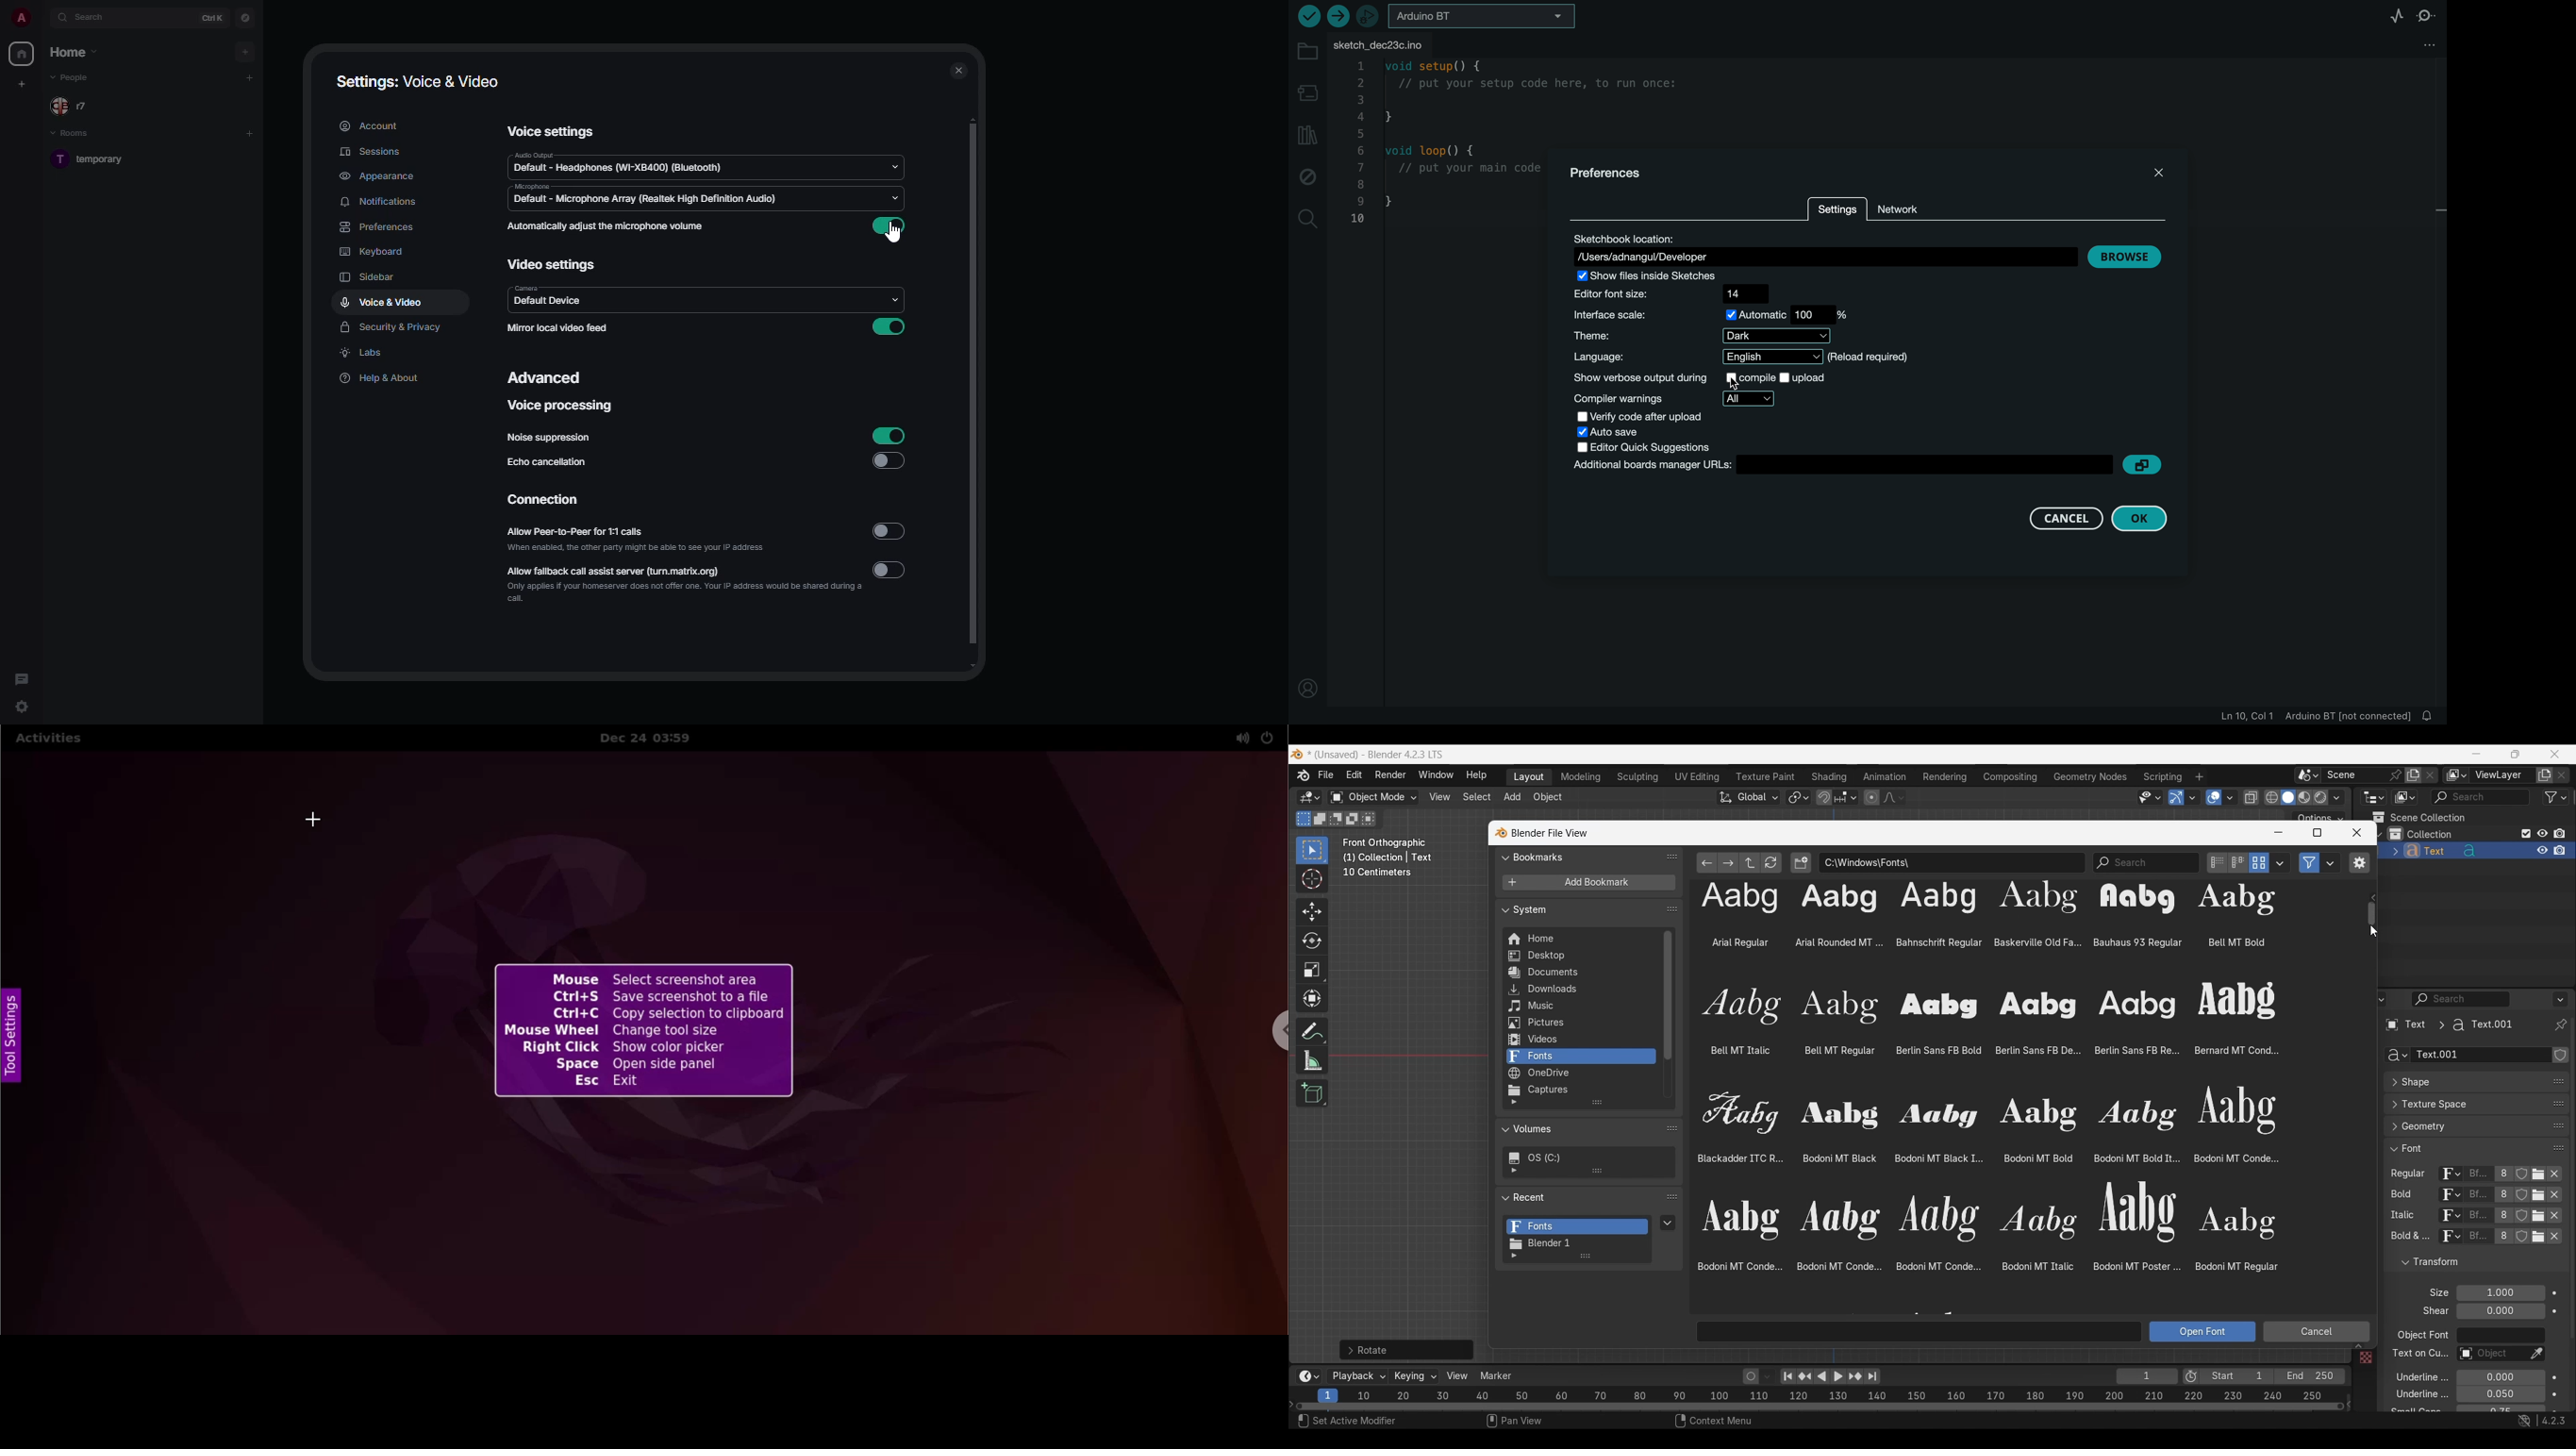 The image size is (2576, 1456). I want to click on Add new scene, so click(2413, 775).